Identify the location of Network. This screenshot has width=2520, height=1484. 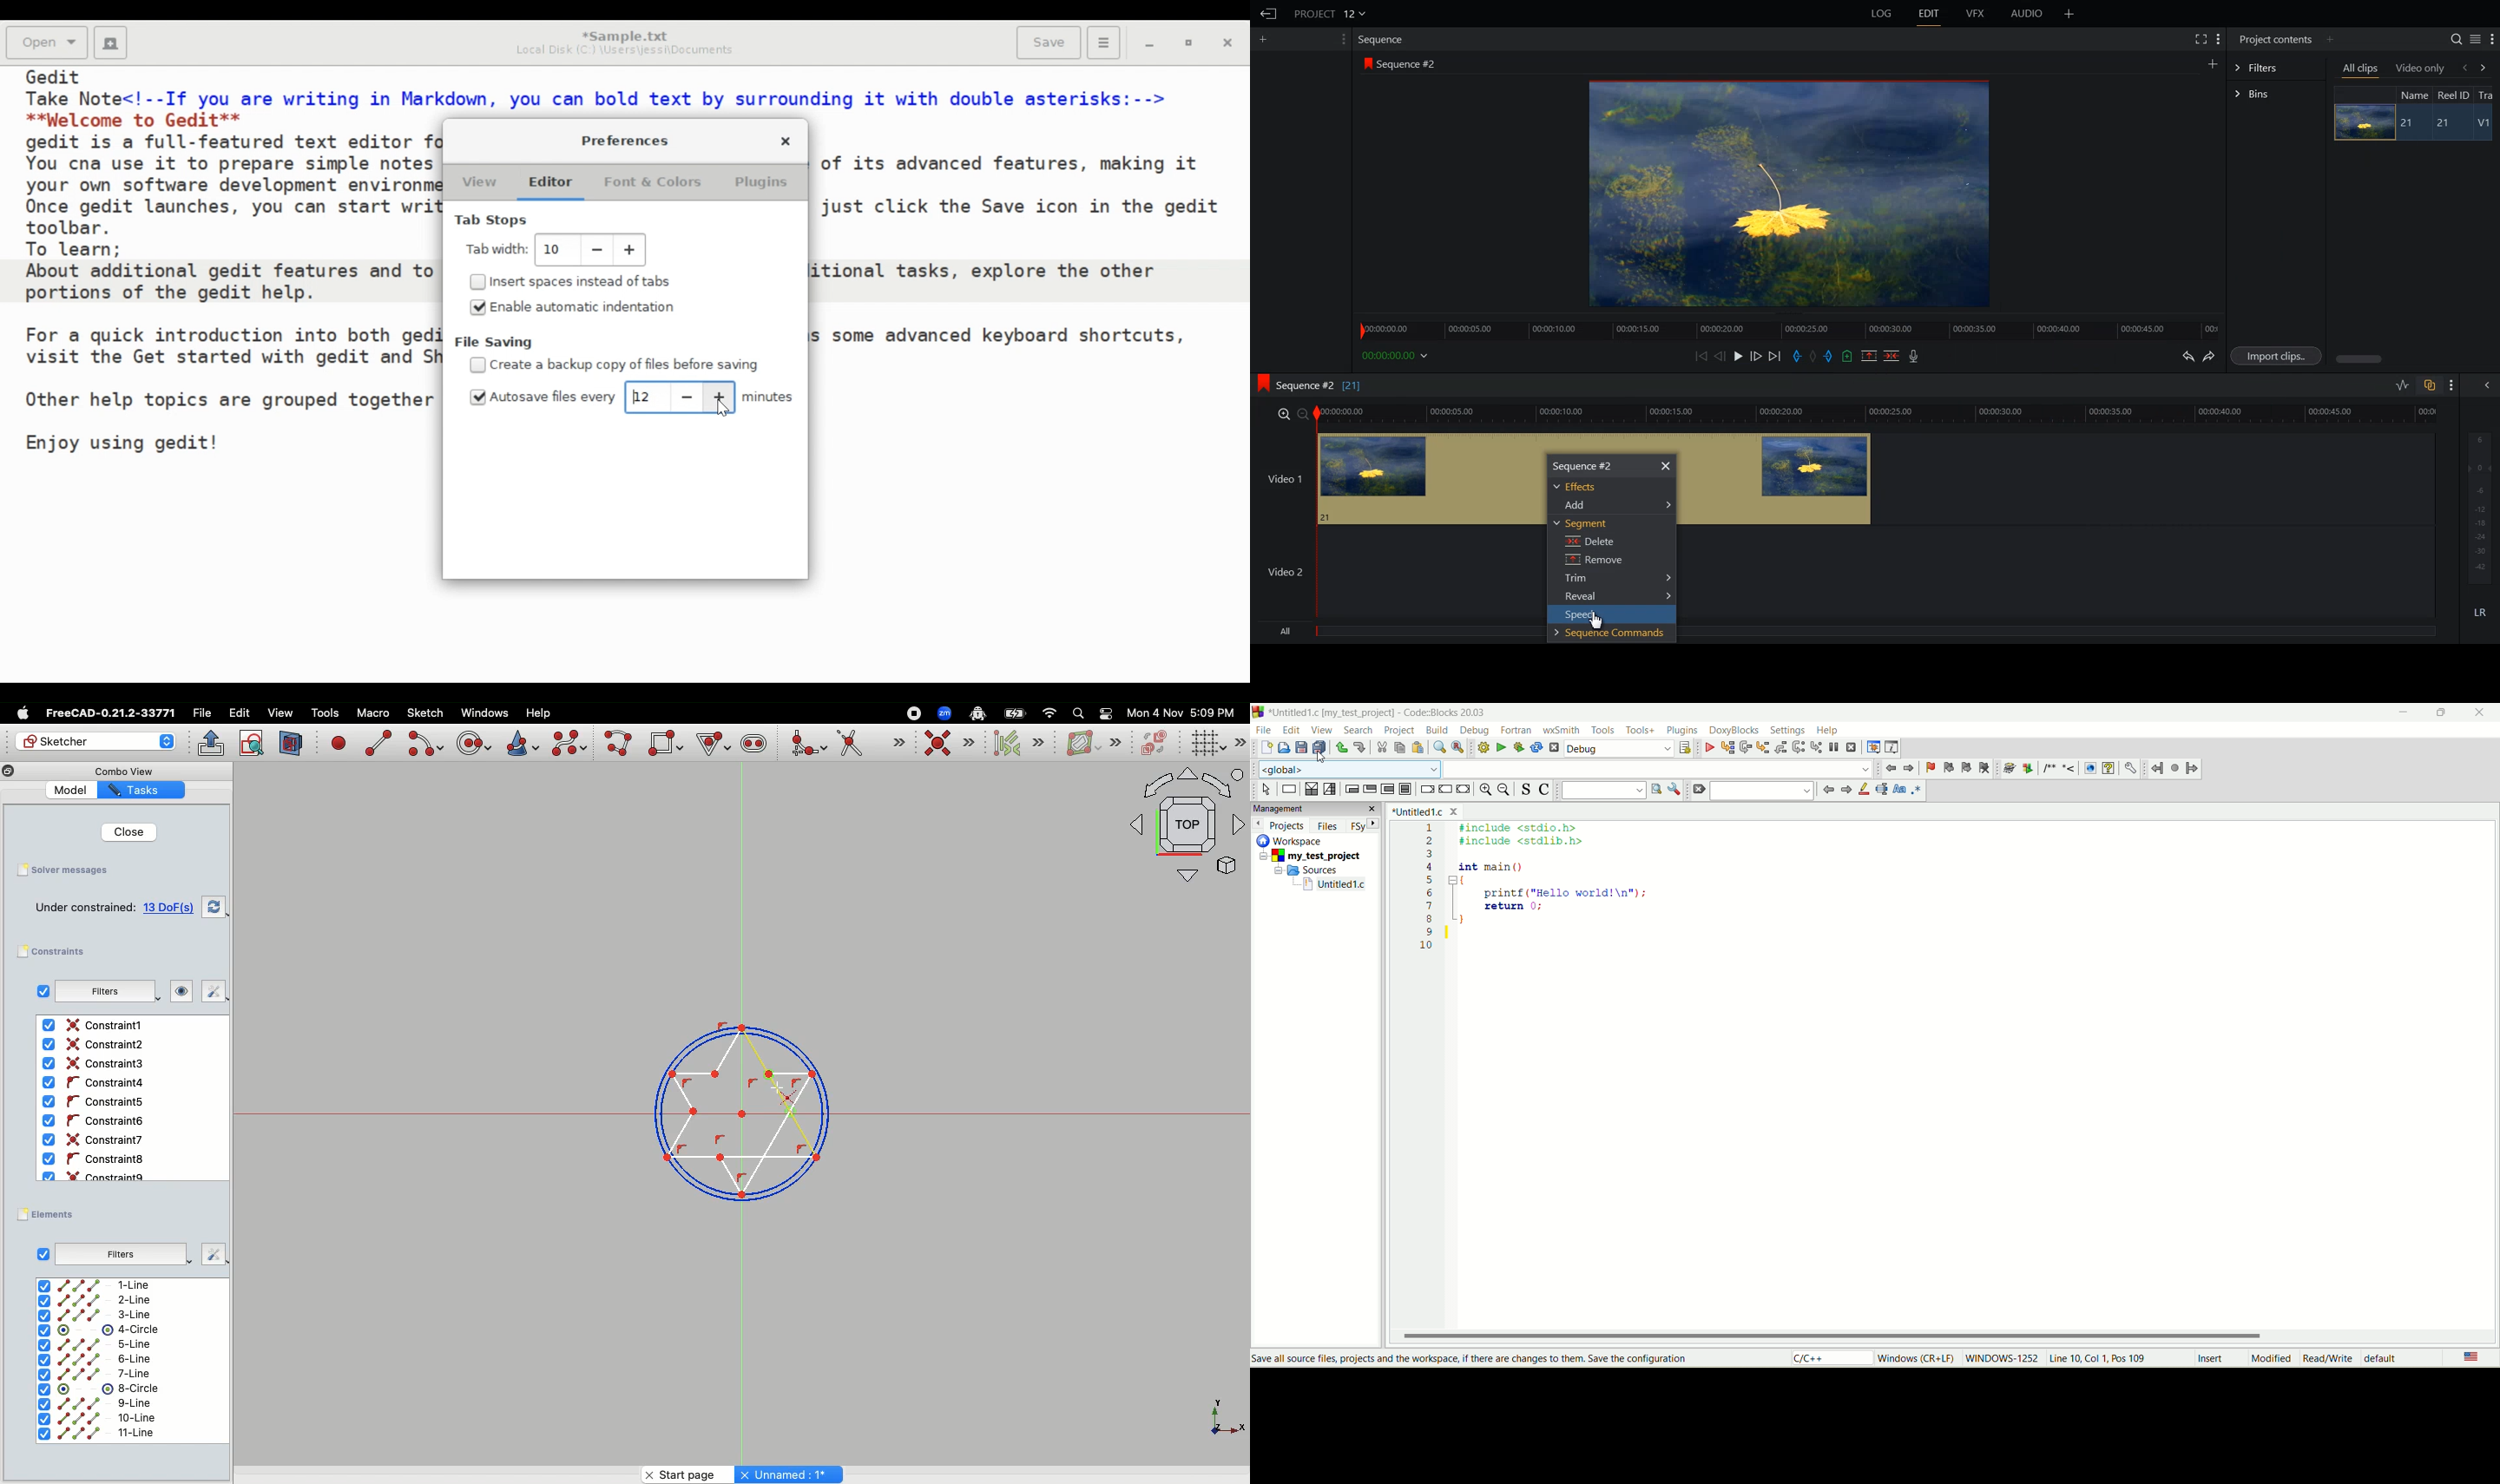
(1050, 713).